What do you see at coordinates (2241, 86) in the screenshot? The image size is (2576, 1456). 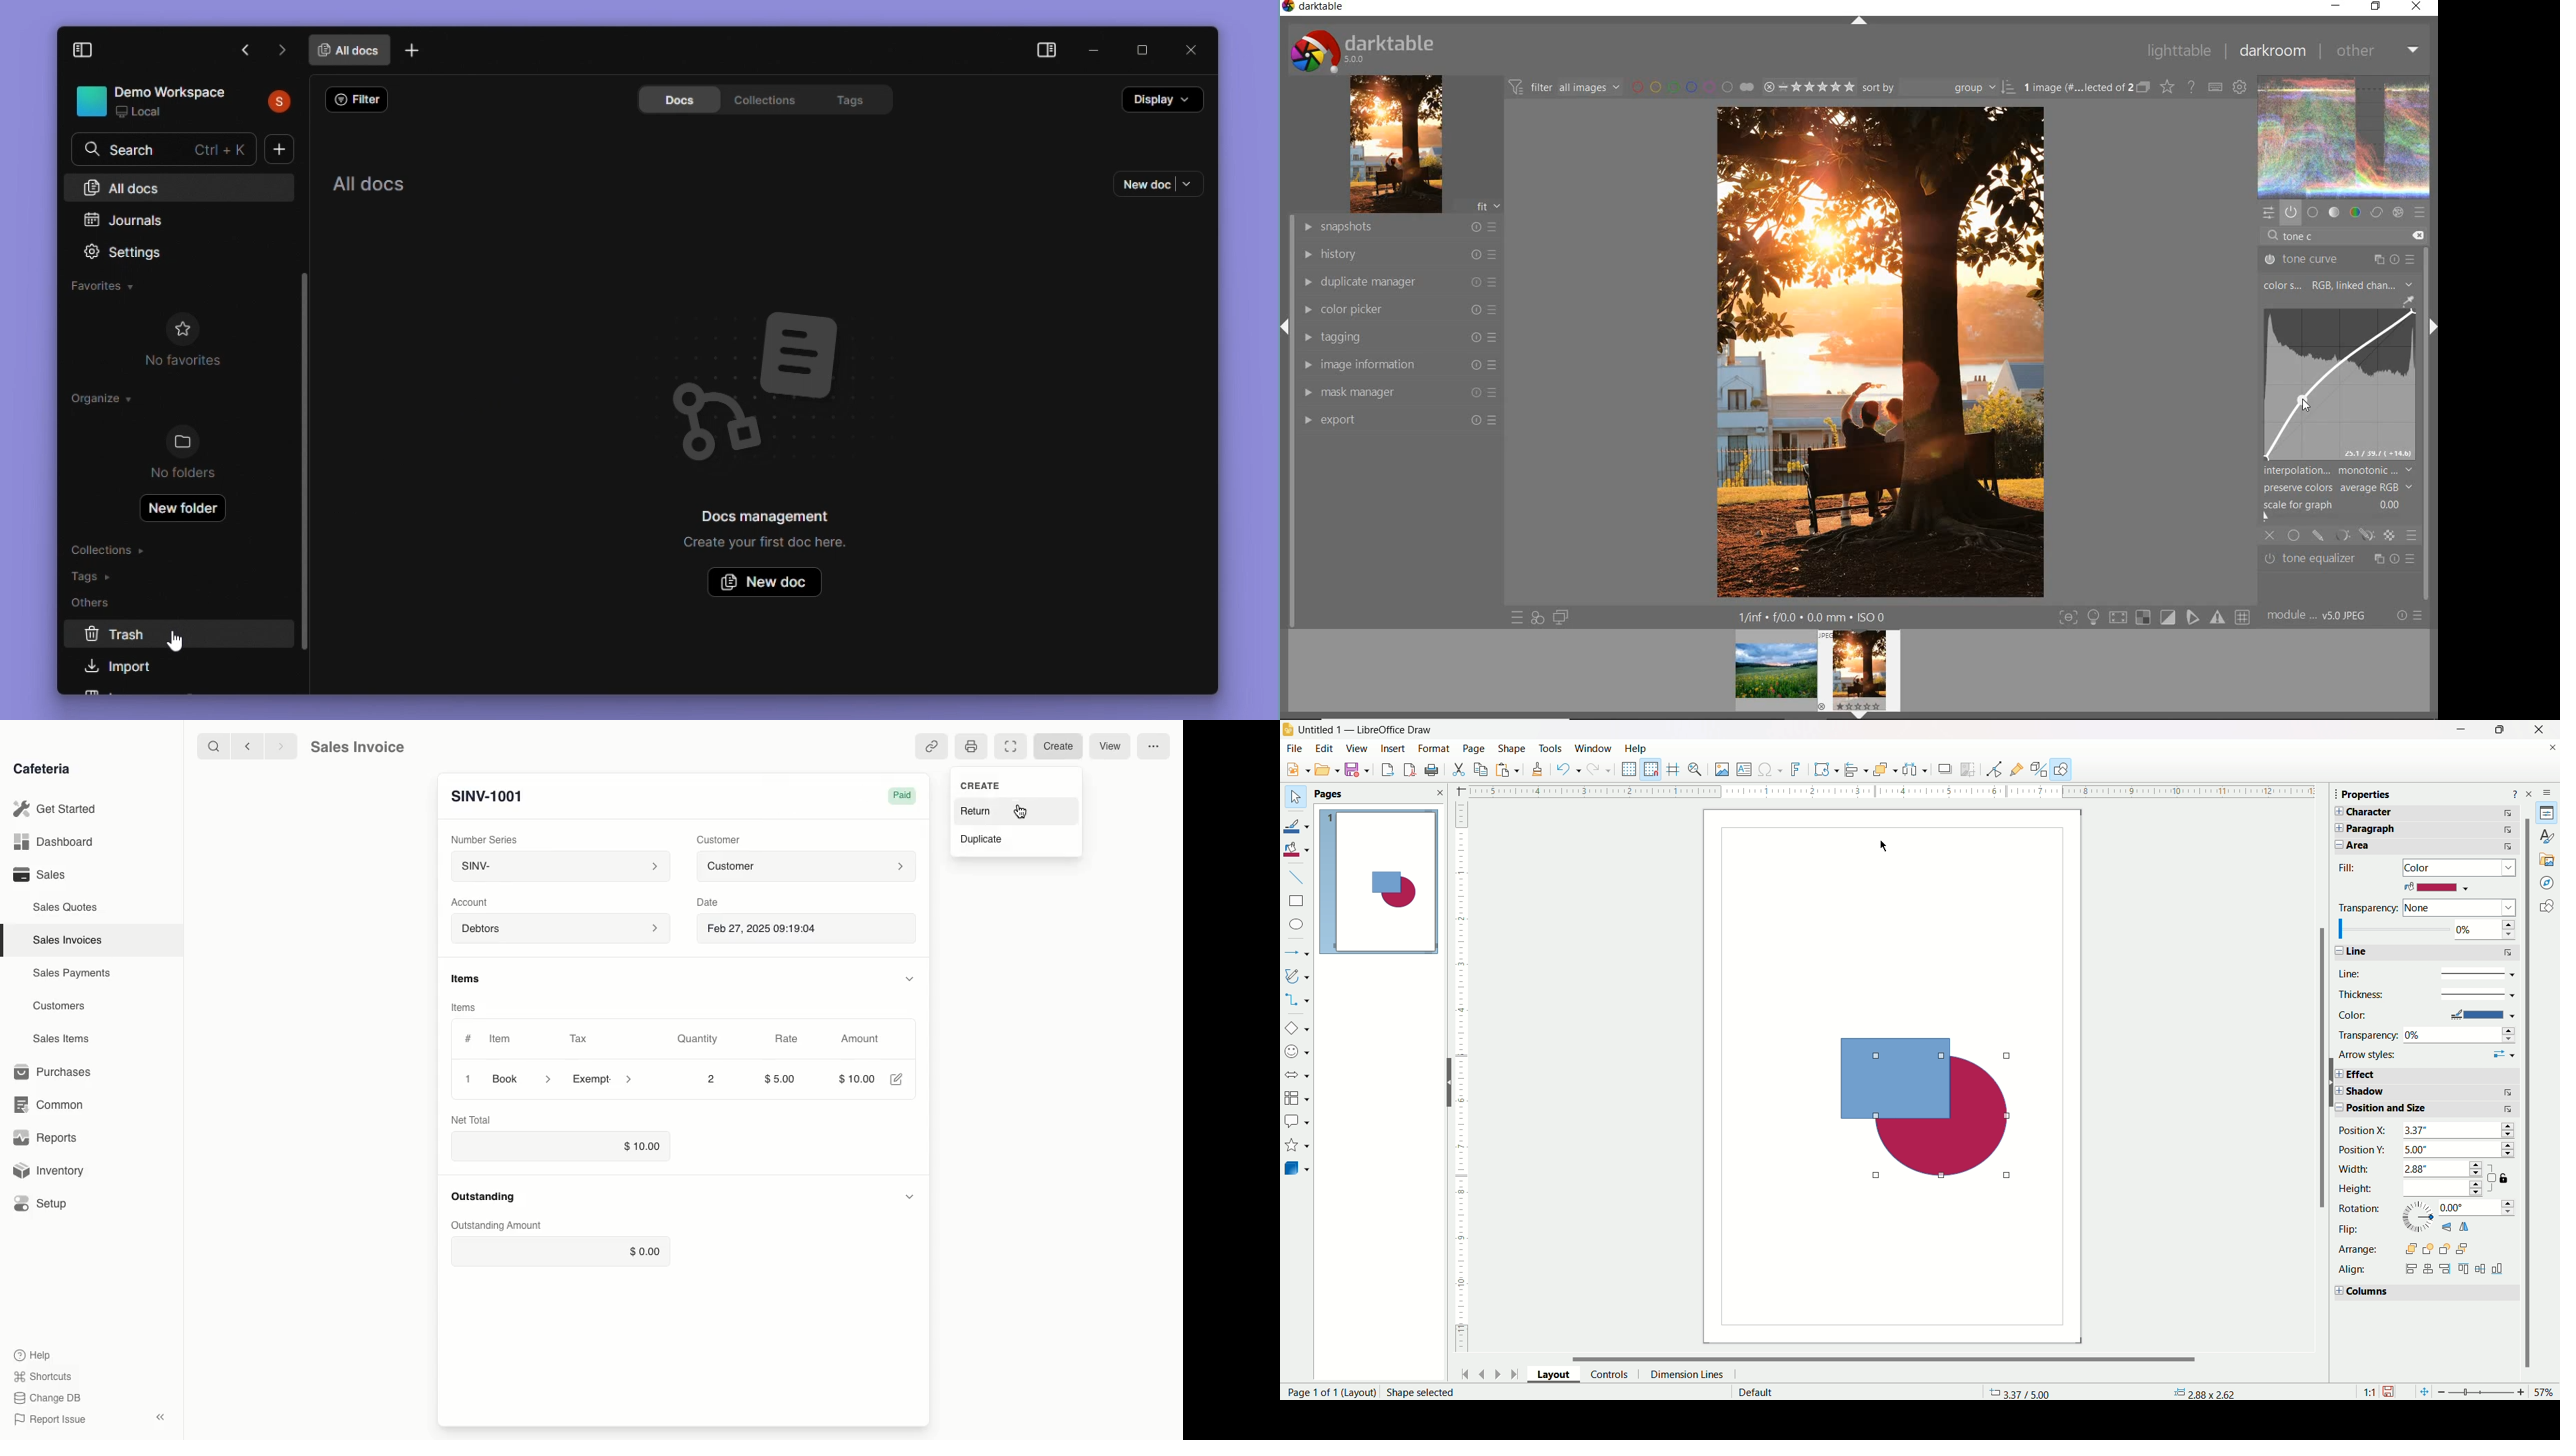 I see `define keyboard shortcuts` at bounding box center [2241, 86].